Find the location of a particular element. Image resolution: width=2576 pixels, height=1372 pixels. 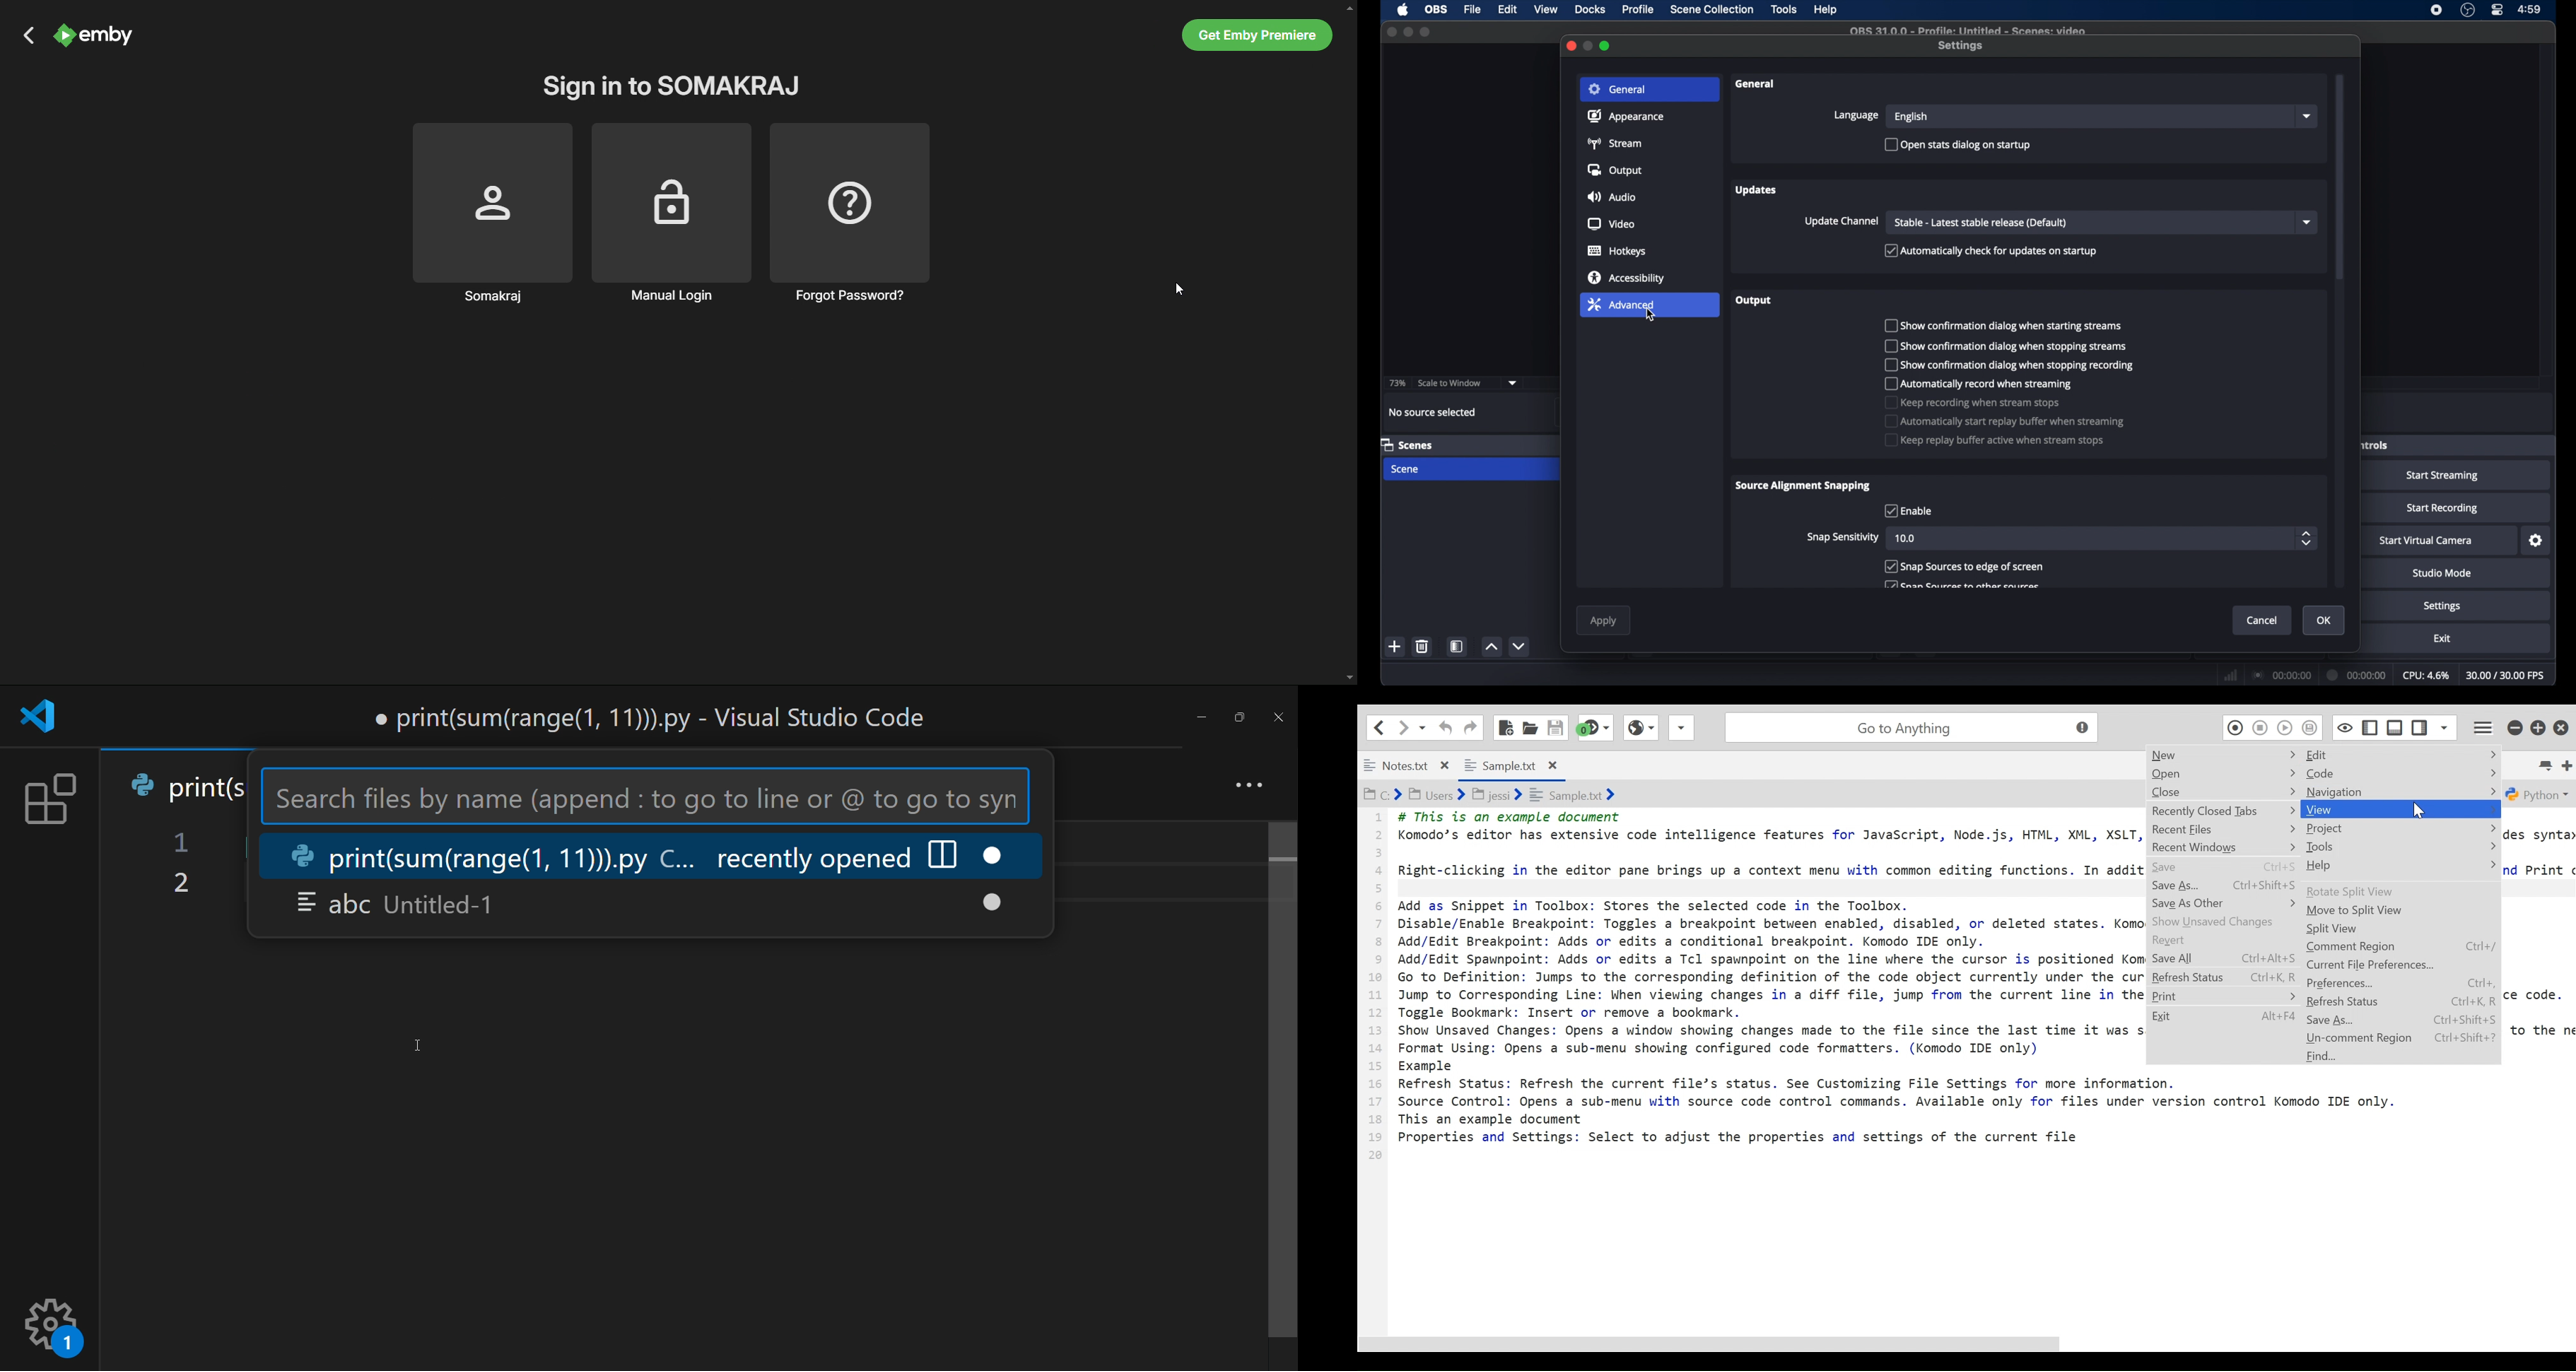

no source selected is located at coordinates (1432, 411).